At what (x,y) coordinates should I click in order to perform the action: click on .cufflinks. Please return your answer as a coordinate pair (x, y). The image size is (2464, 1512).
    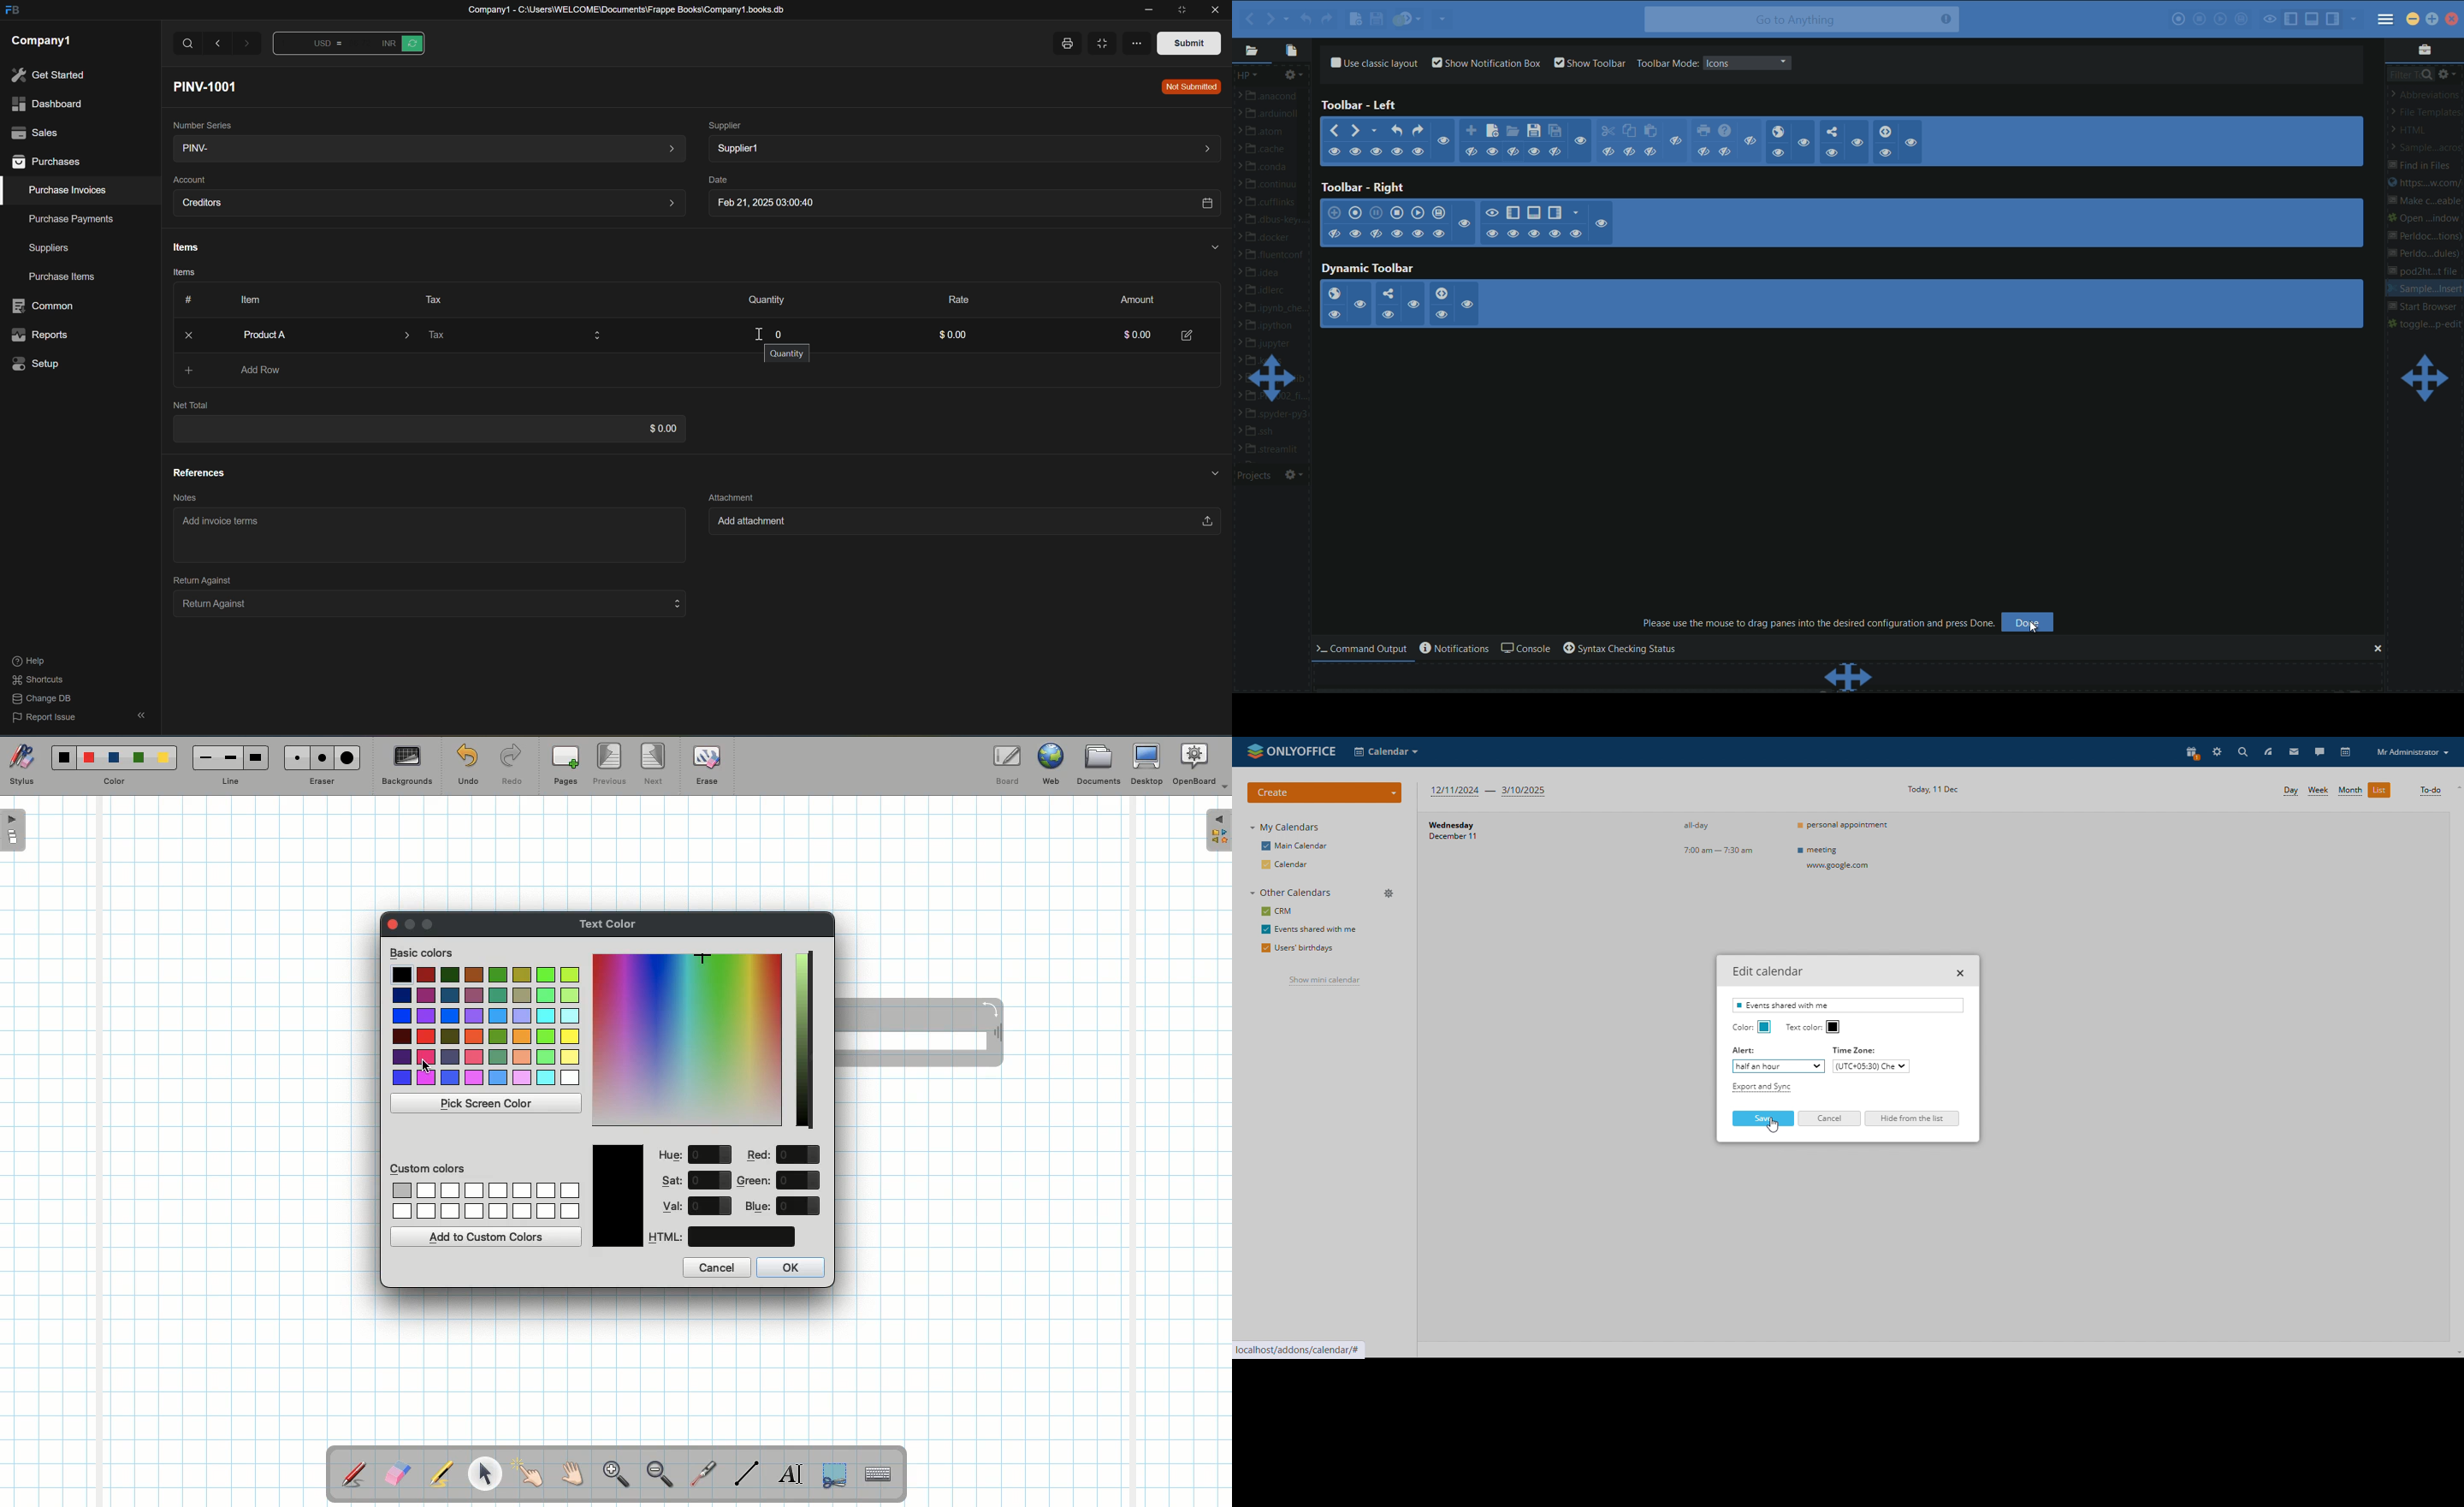
    Looking at the image, I should click on (1274, 203).